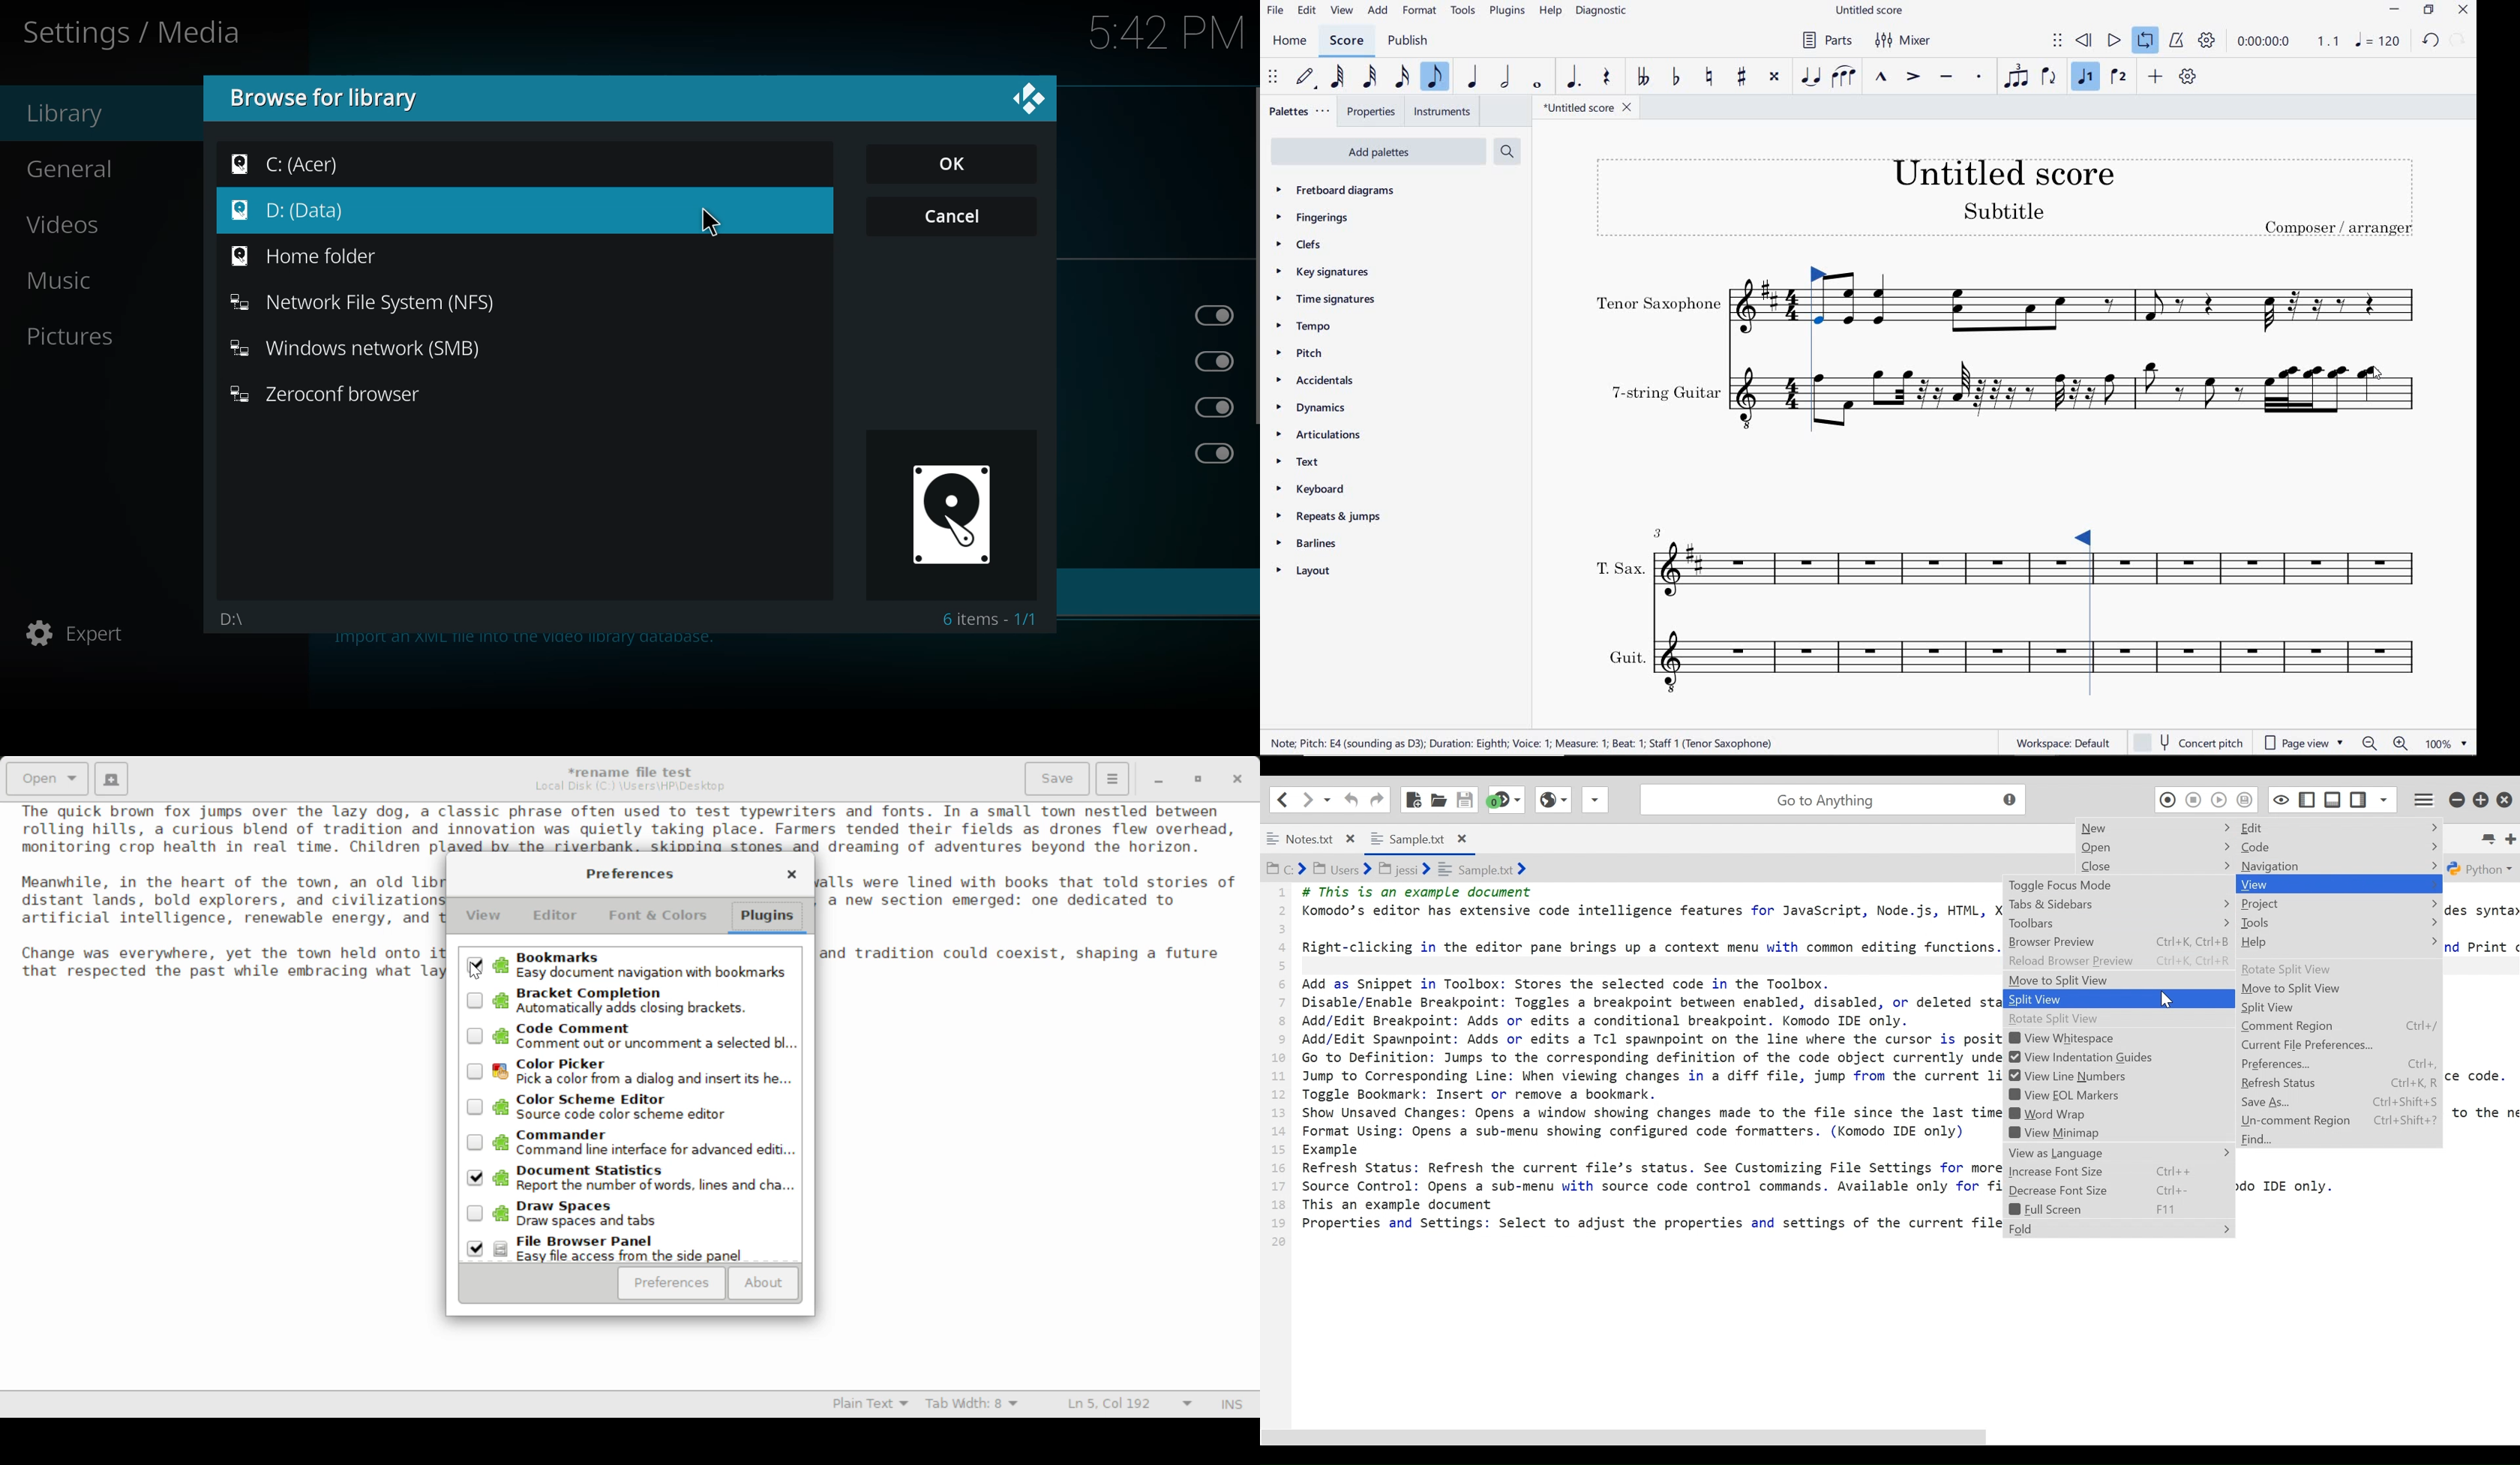  Describe the element at coordinates (1537, 87) in the screenshot. I see `WHOLE NOTE` at that location.